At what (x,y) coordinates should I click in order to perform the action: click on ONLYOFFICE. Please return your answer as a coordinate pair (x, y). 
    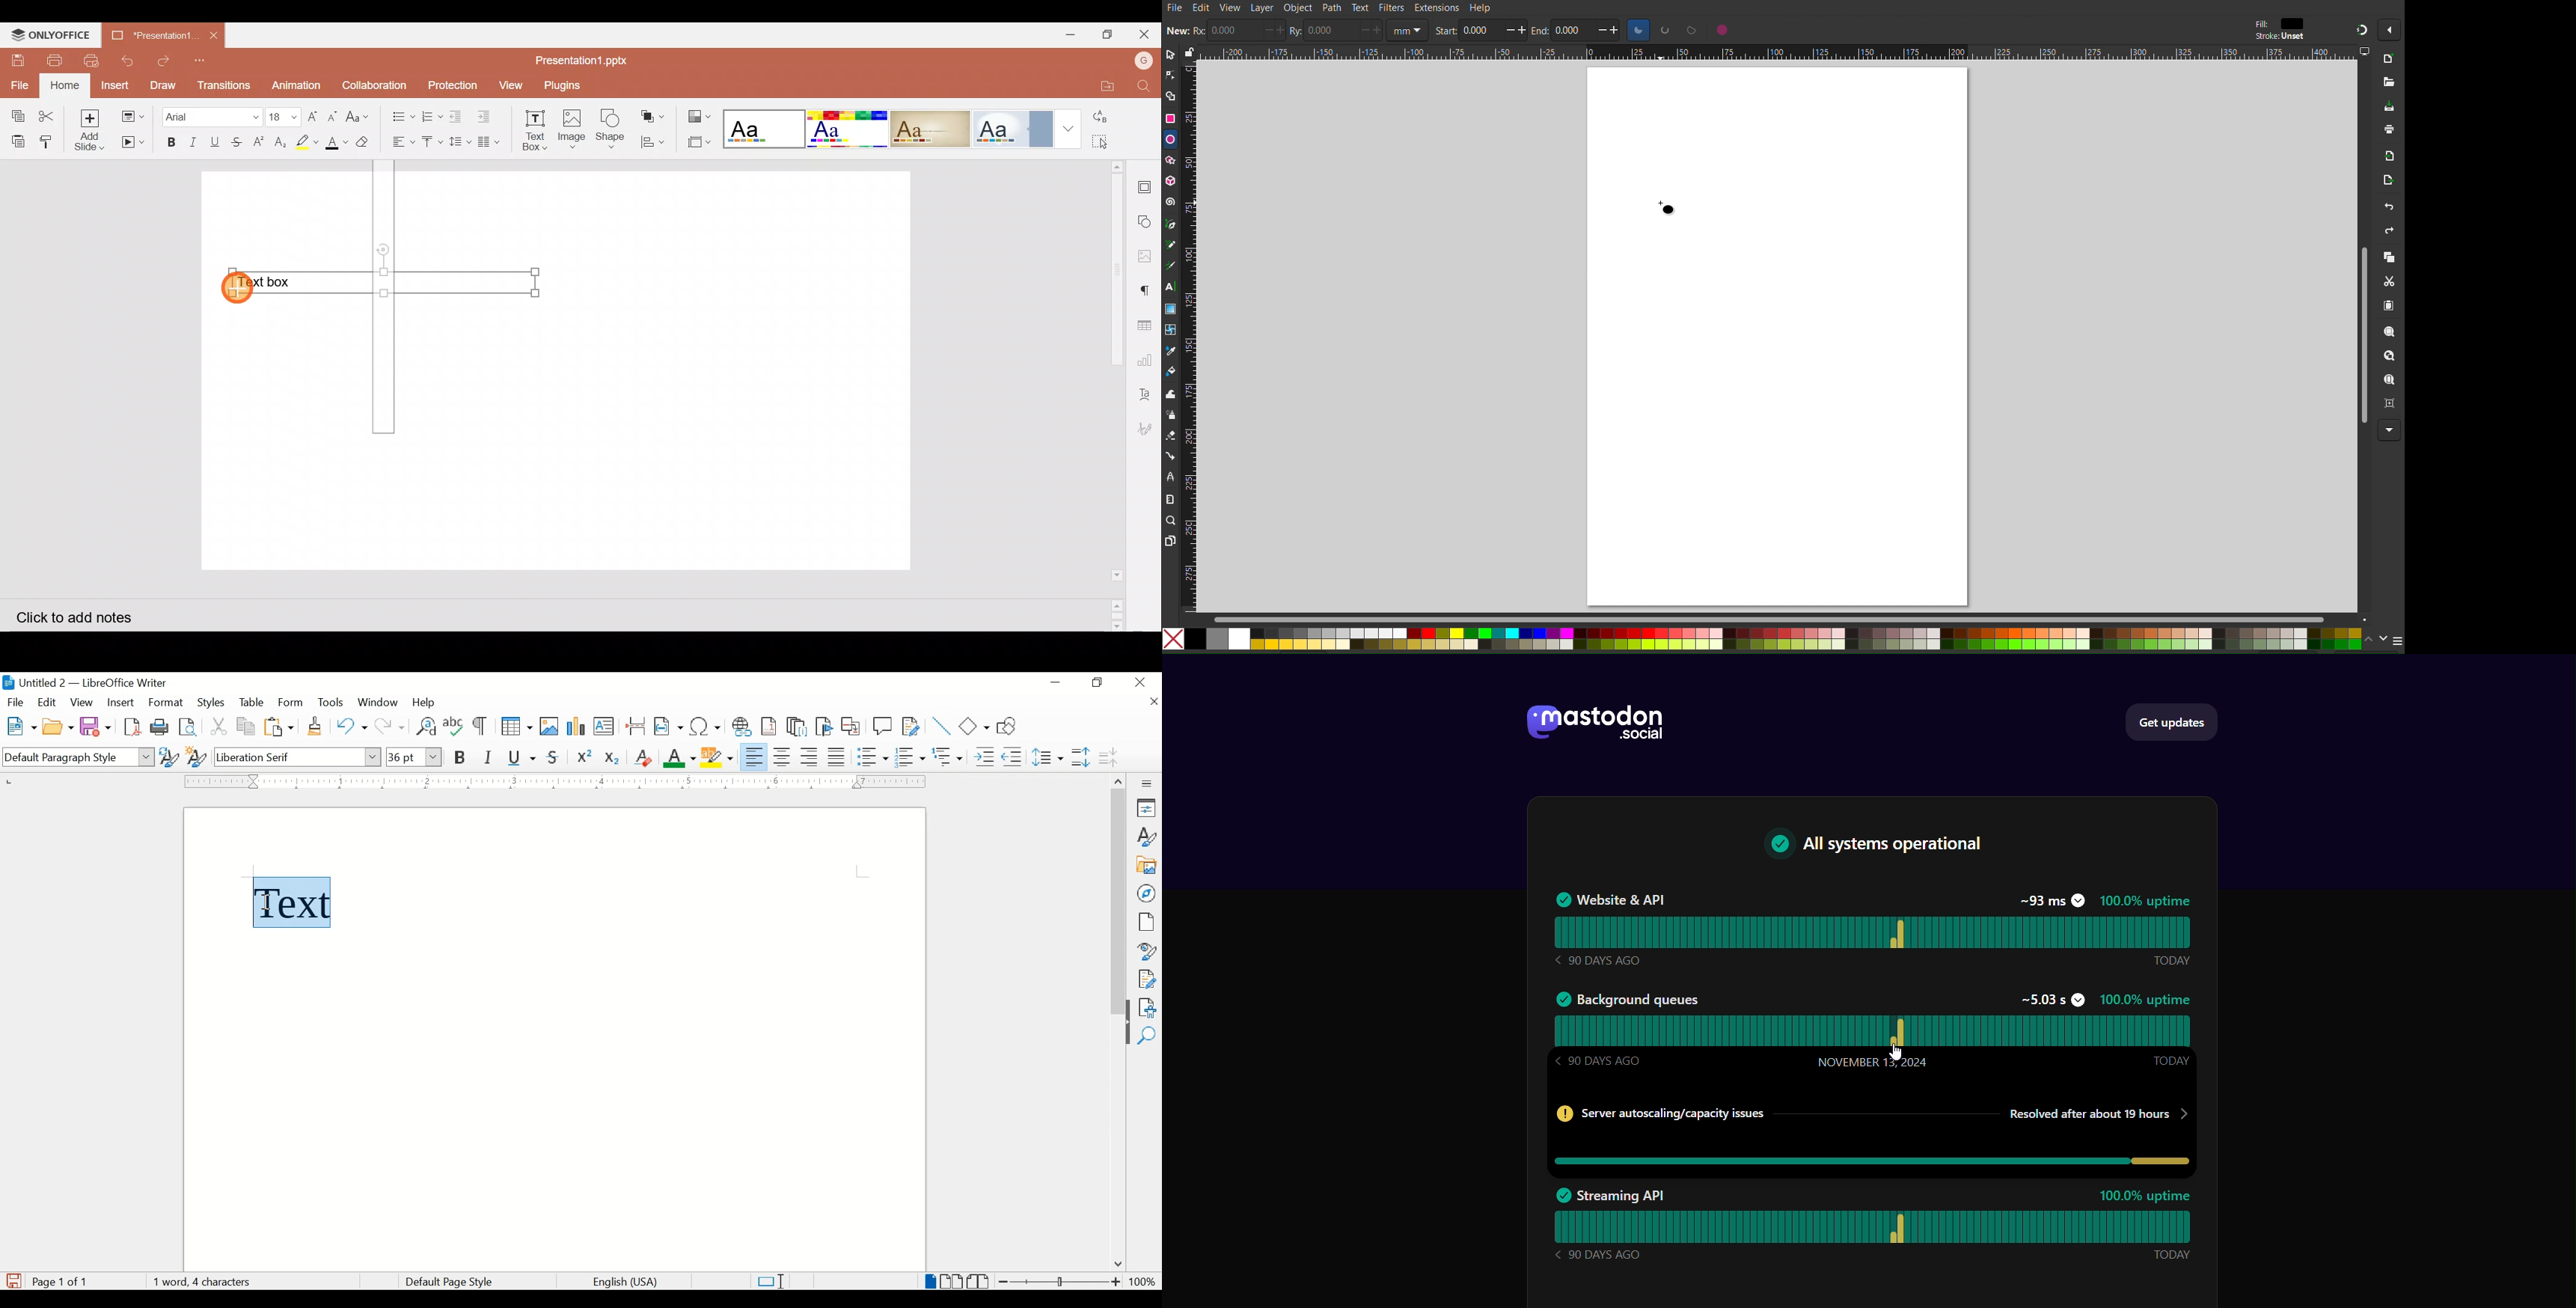
    Looking at the image, I should click on (48, 35).